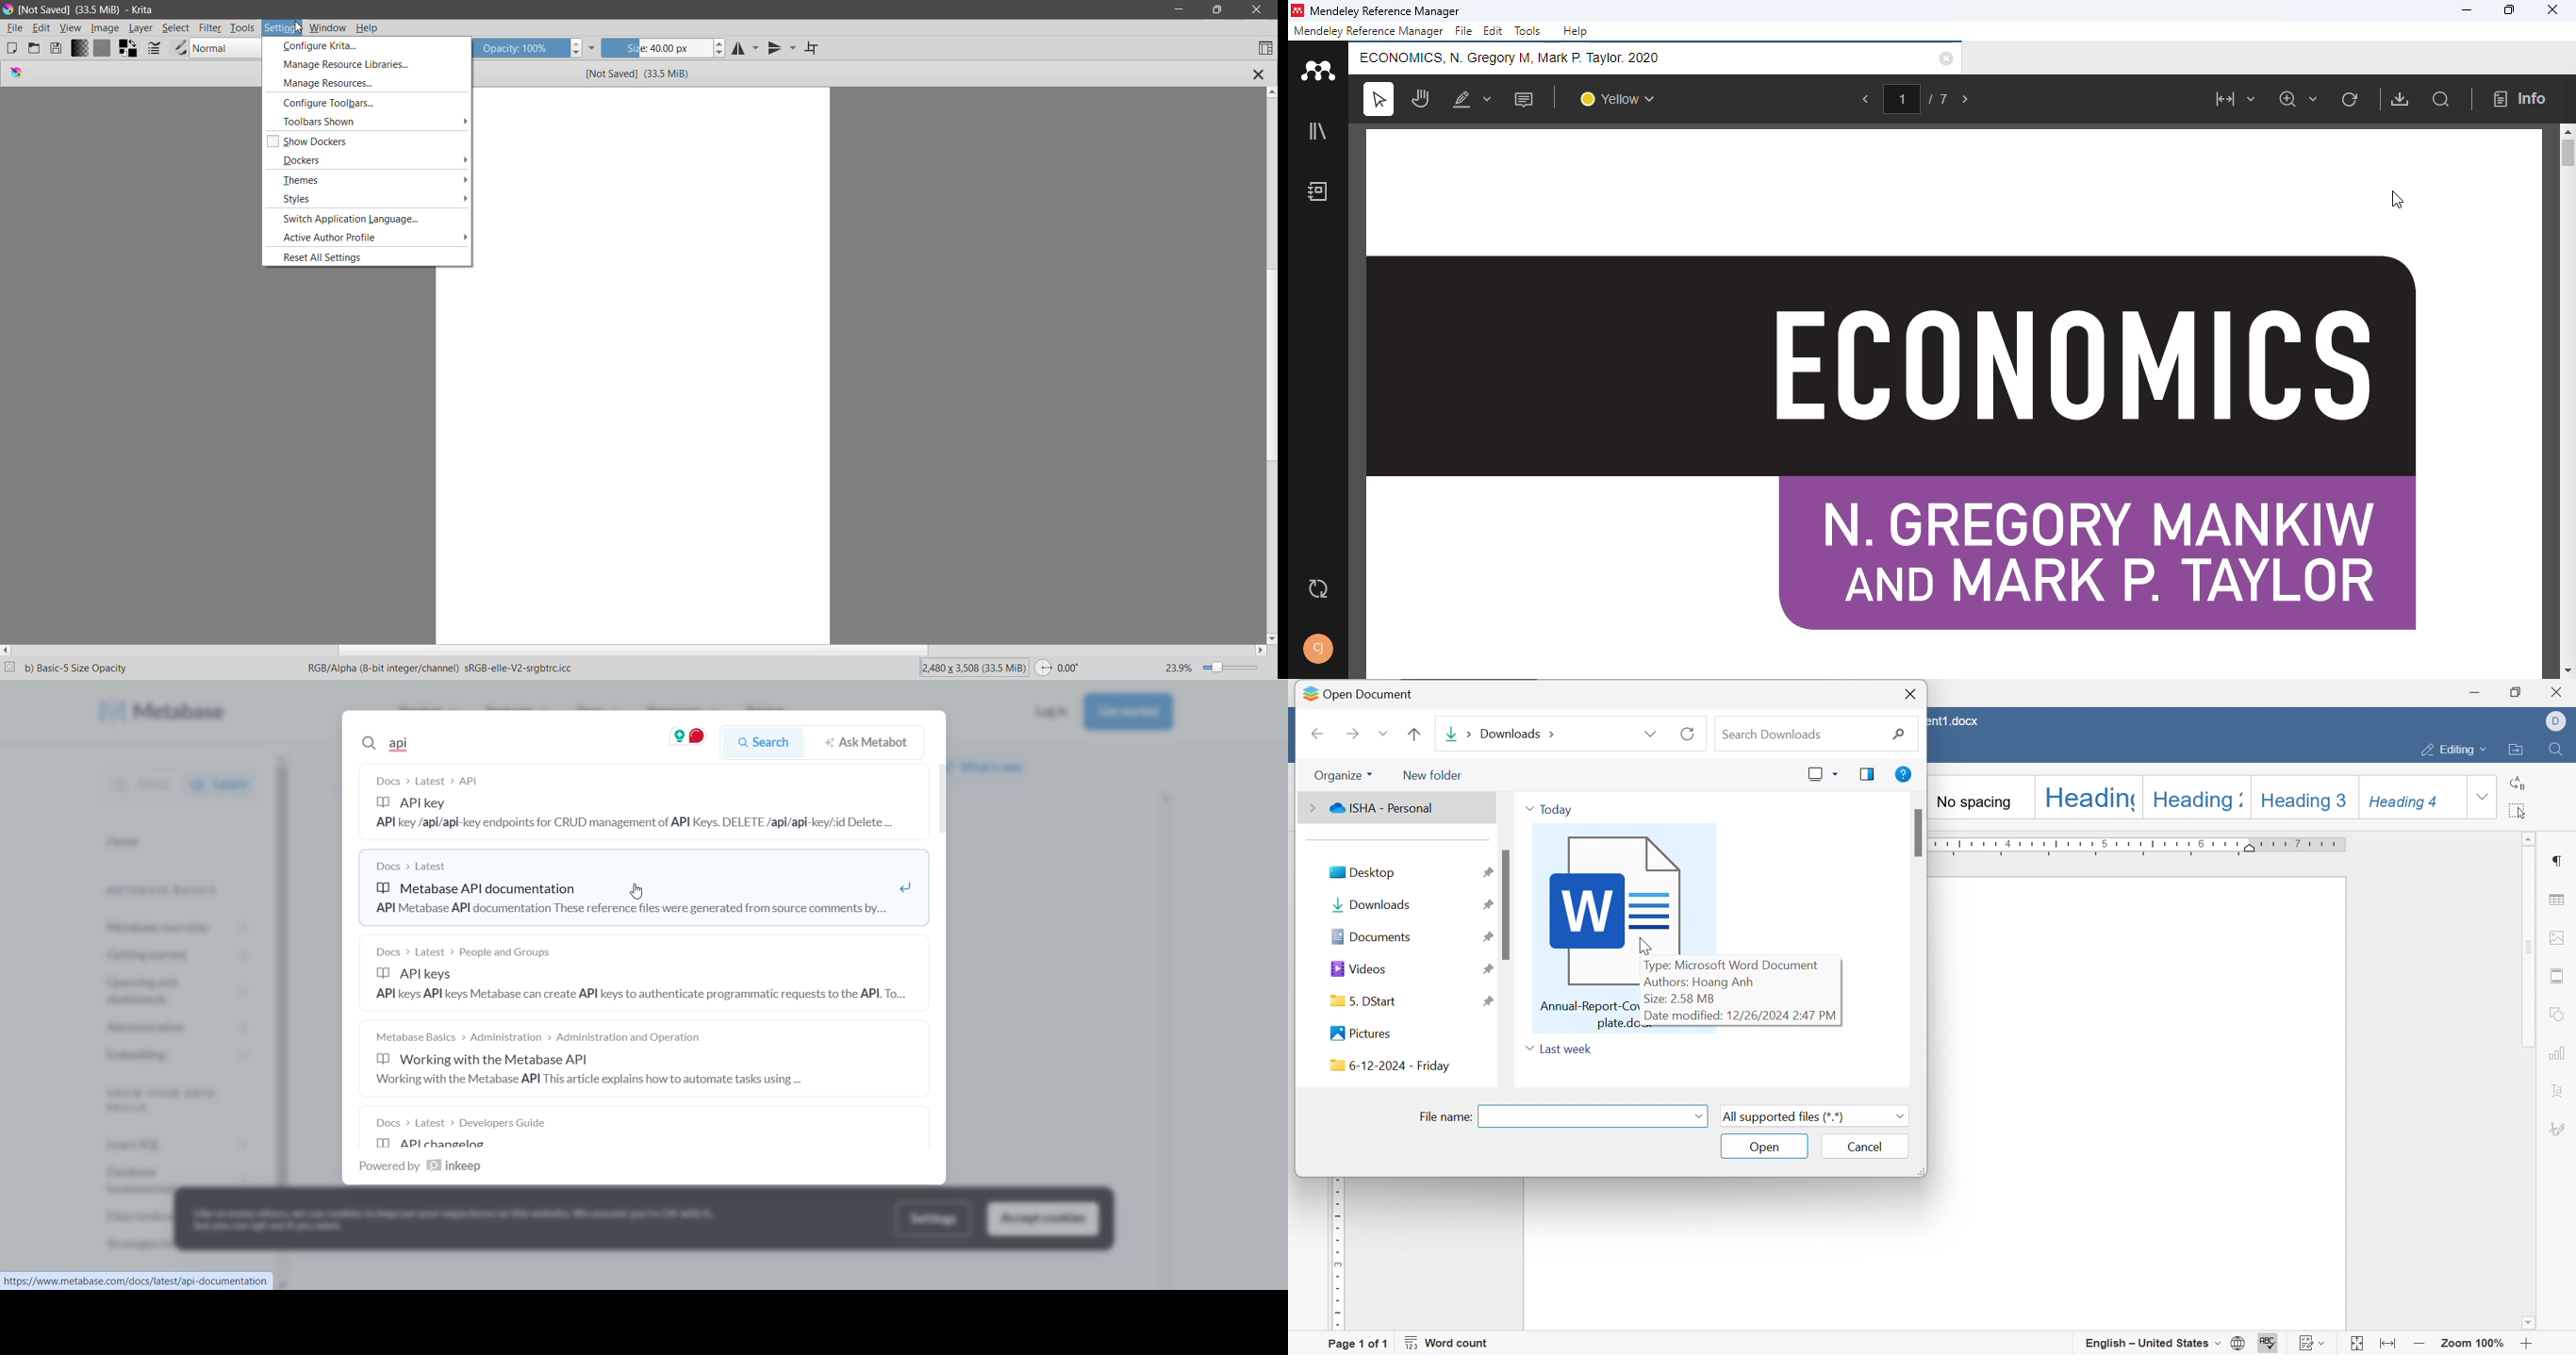 The image size is (2576, 1372). I want to click on minimize, so click(2479, 690).